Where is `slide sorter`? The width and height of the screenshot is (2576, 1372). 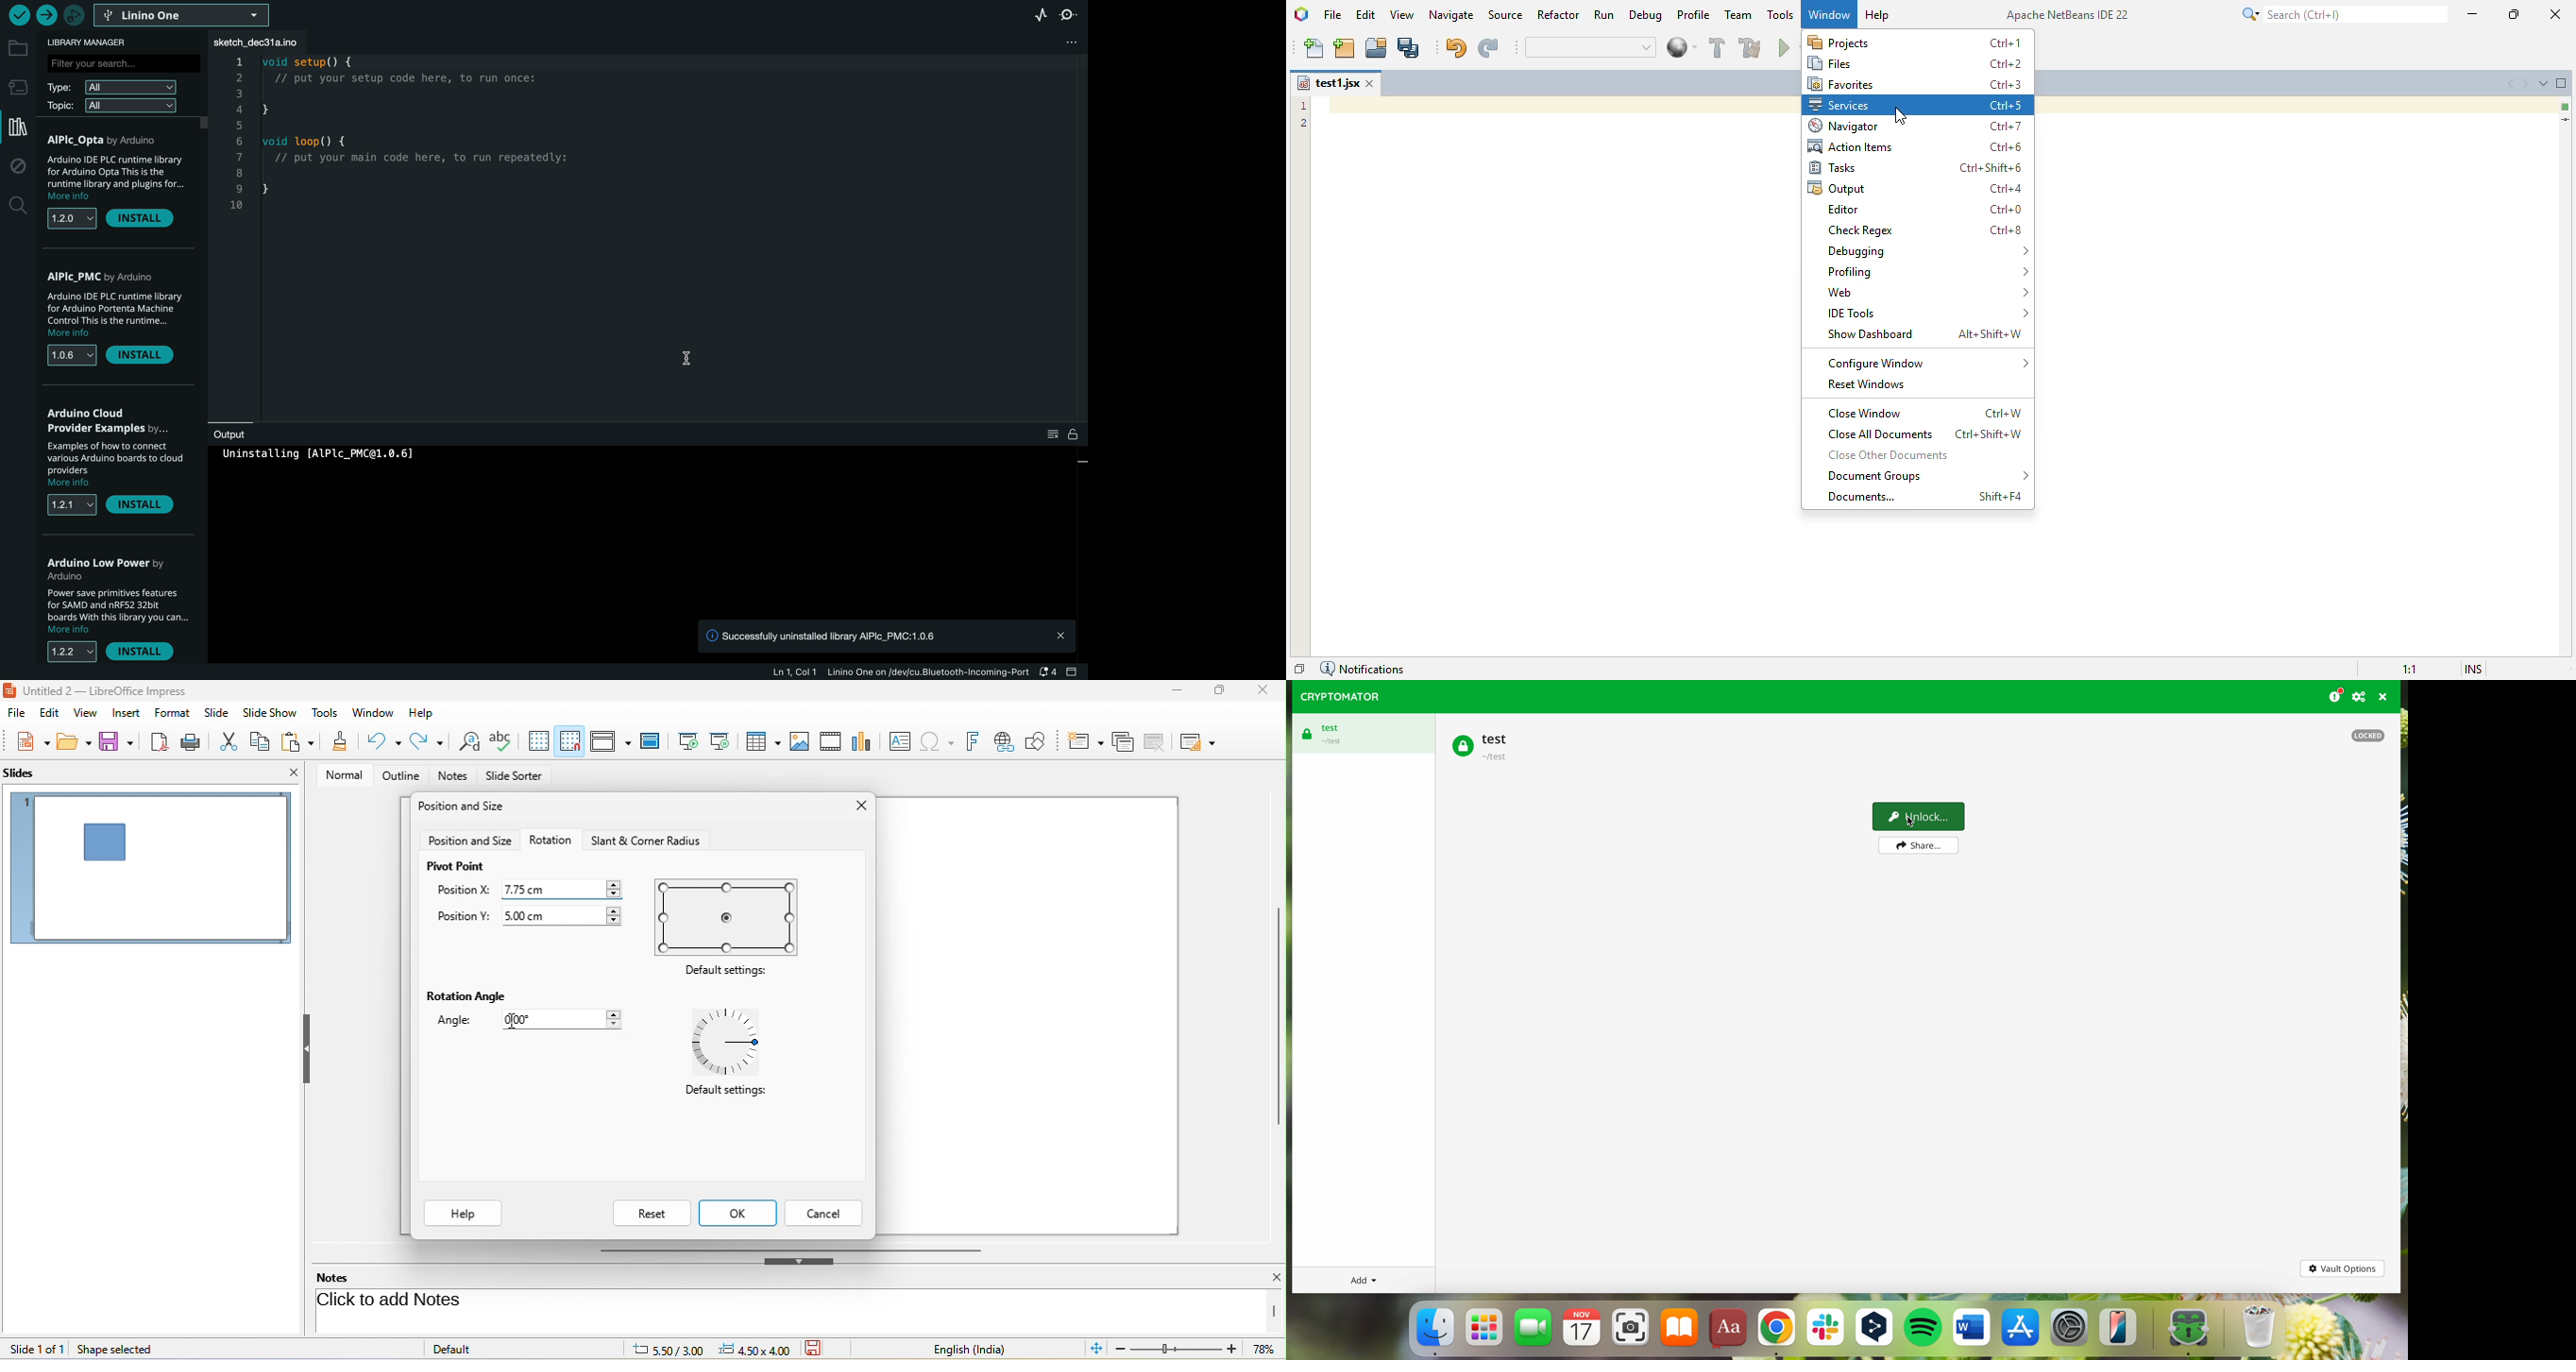 slide sorter is located at coordinates (514, 777).